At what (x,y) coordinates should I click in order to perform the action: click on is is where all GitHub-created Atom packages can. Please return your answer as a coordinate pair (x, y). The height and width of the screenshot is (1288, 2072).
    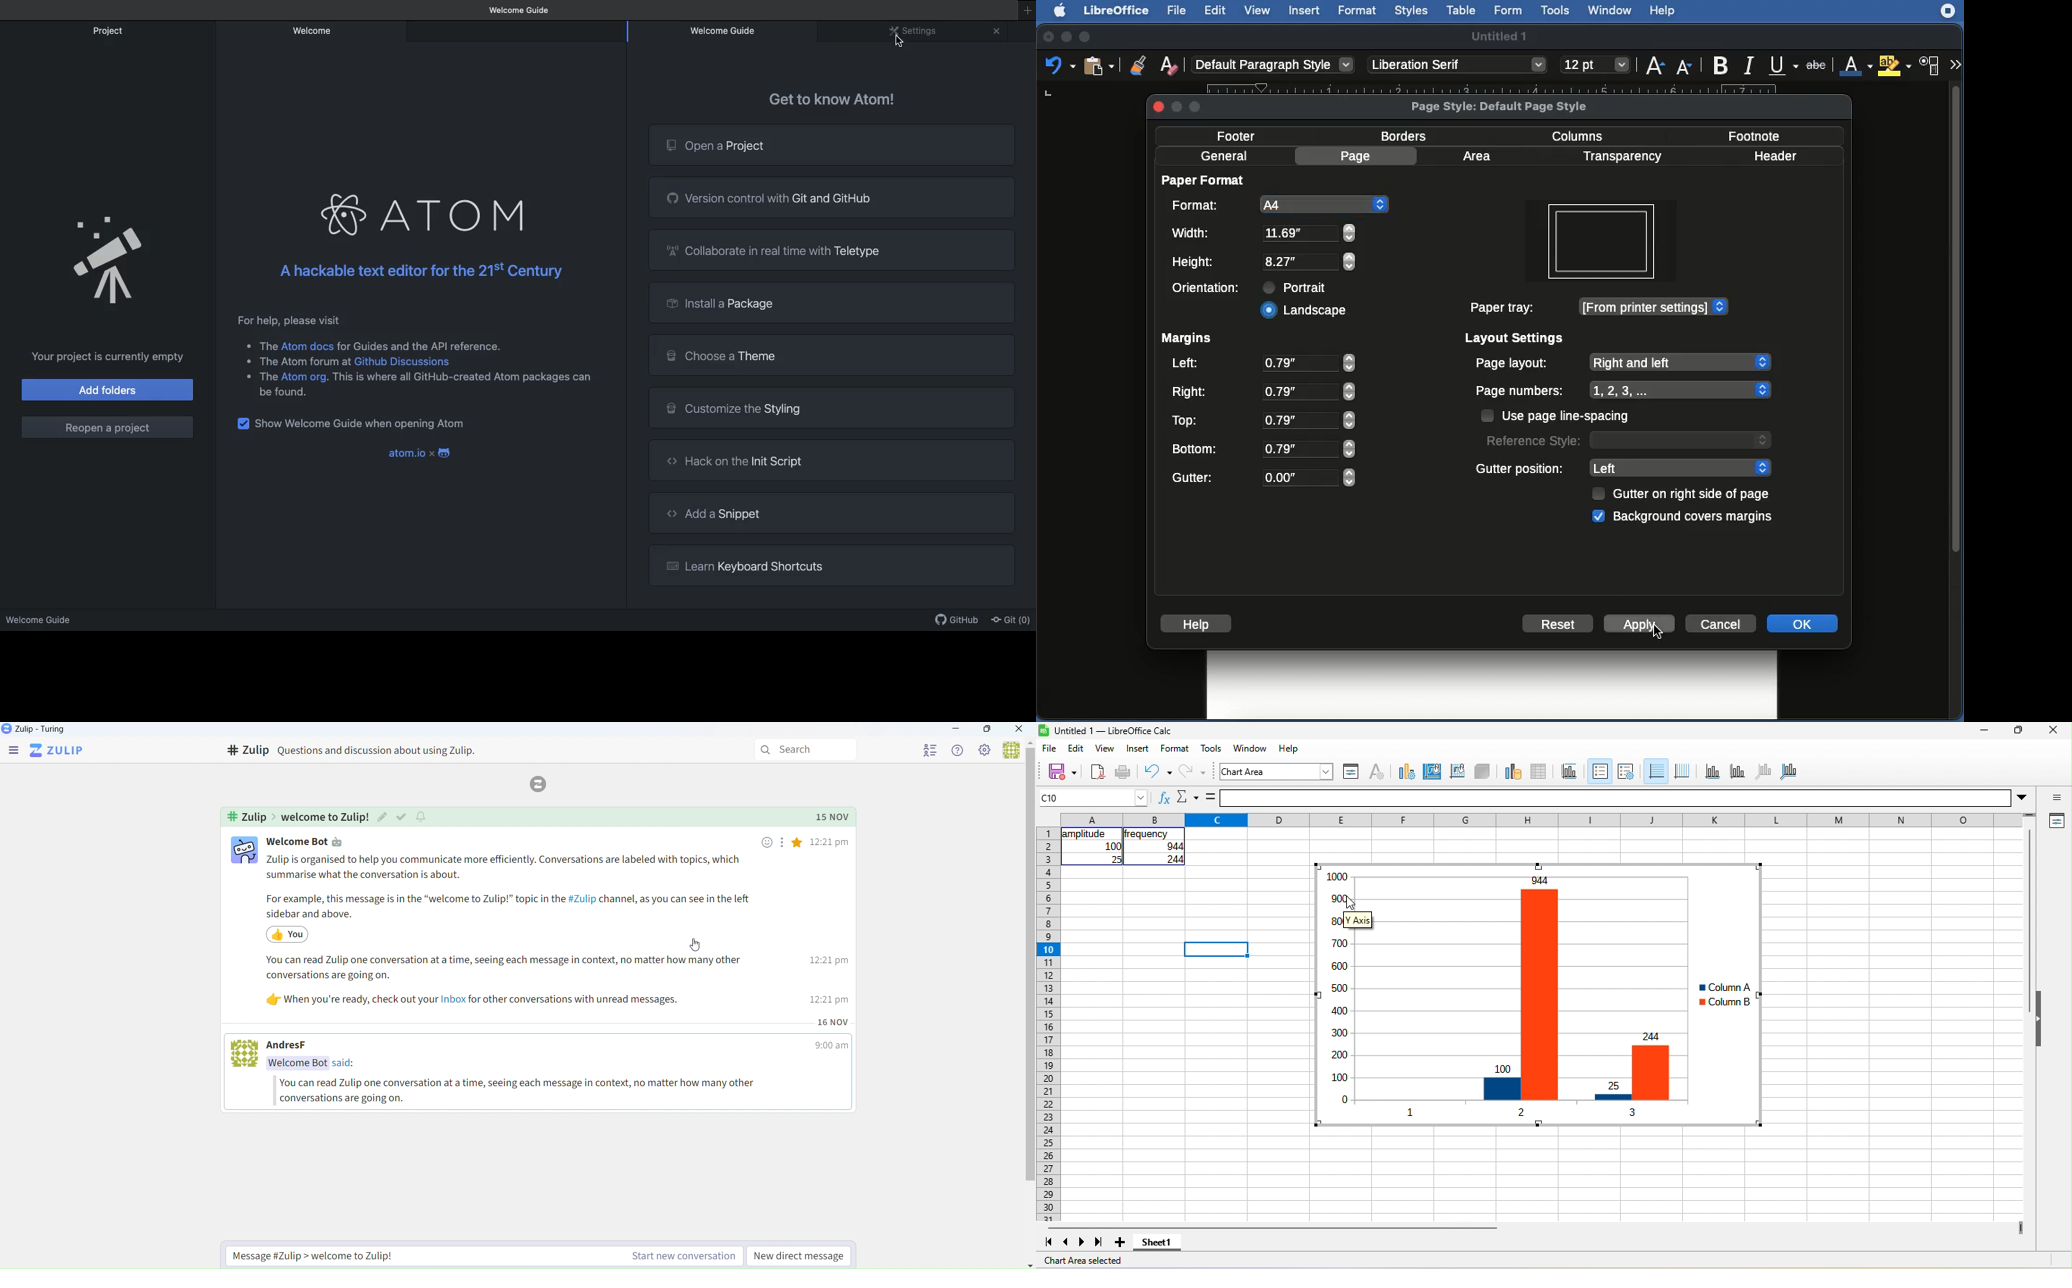
    Looking at the image, I should click on (467, 378).